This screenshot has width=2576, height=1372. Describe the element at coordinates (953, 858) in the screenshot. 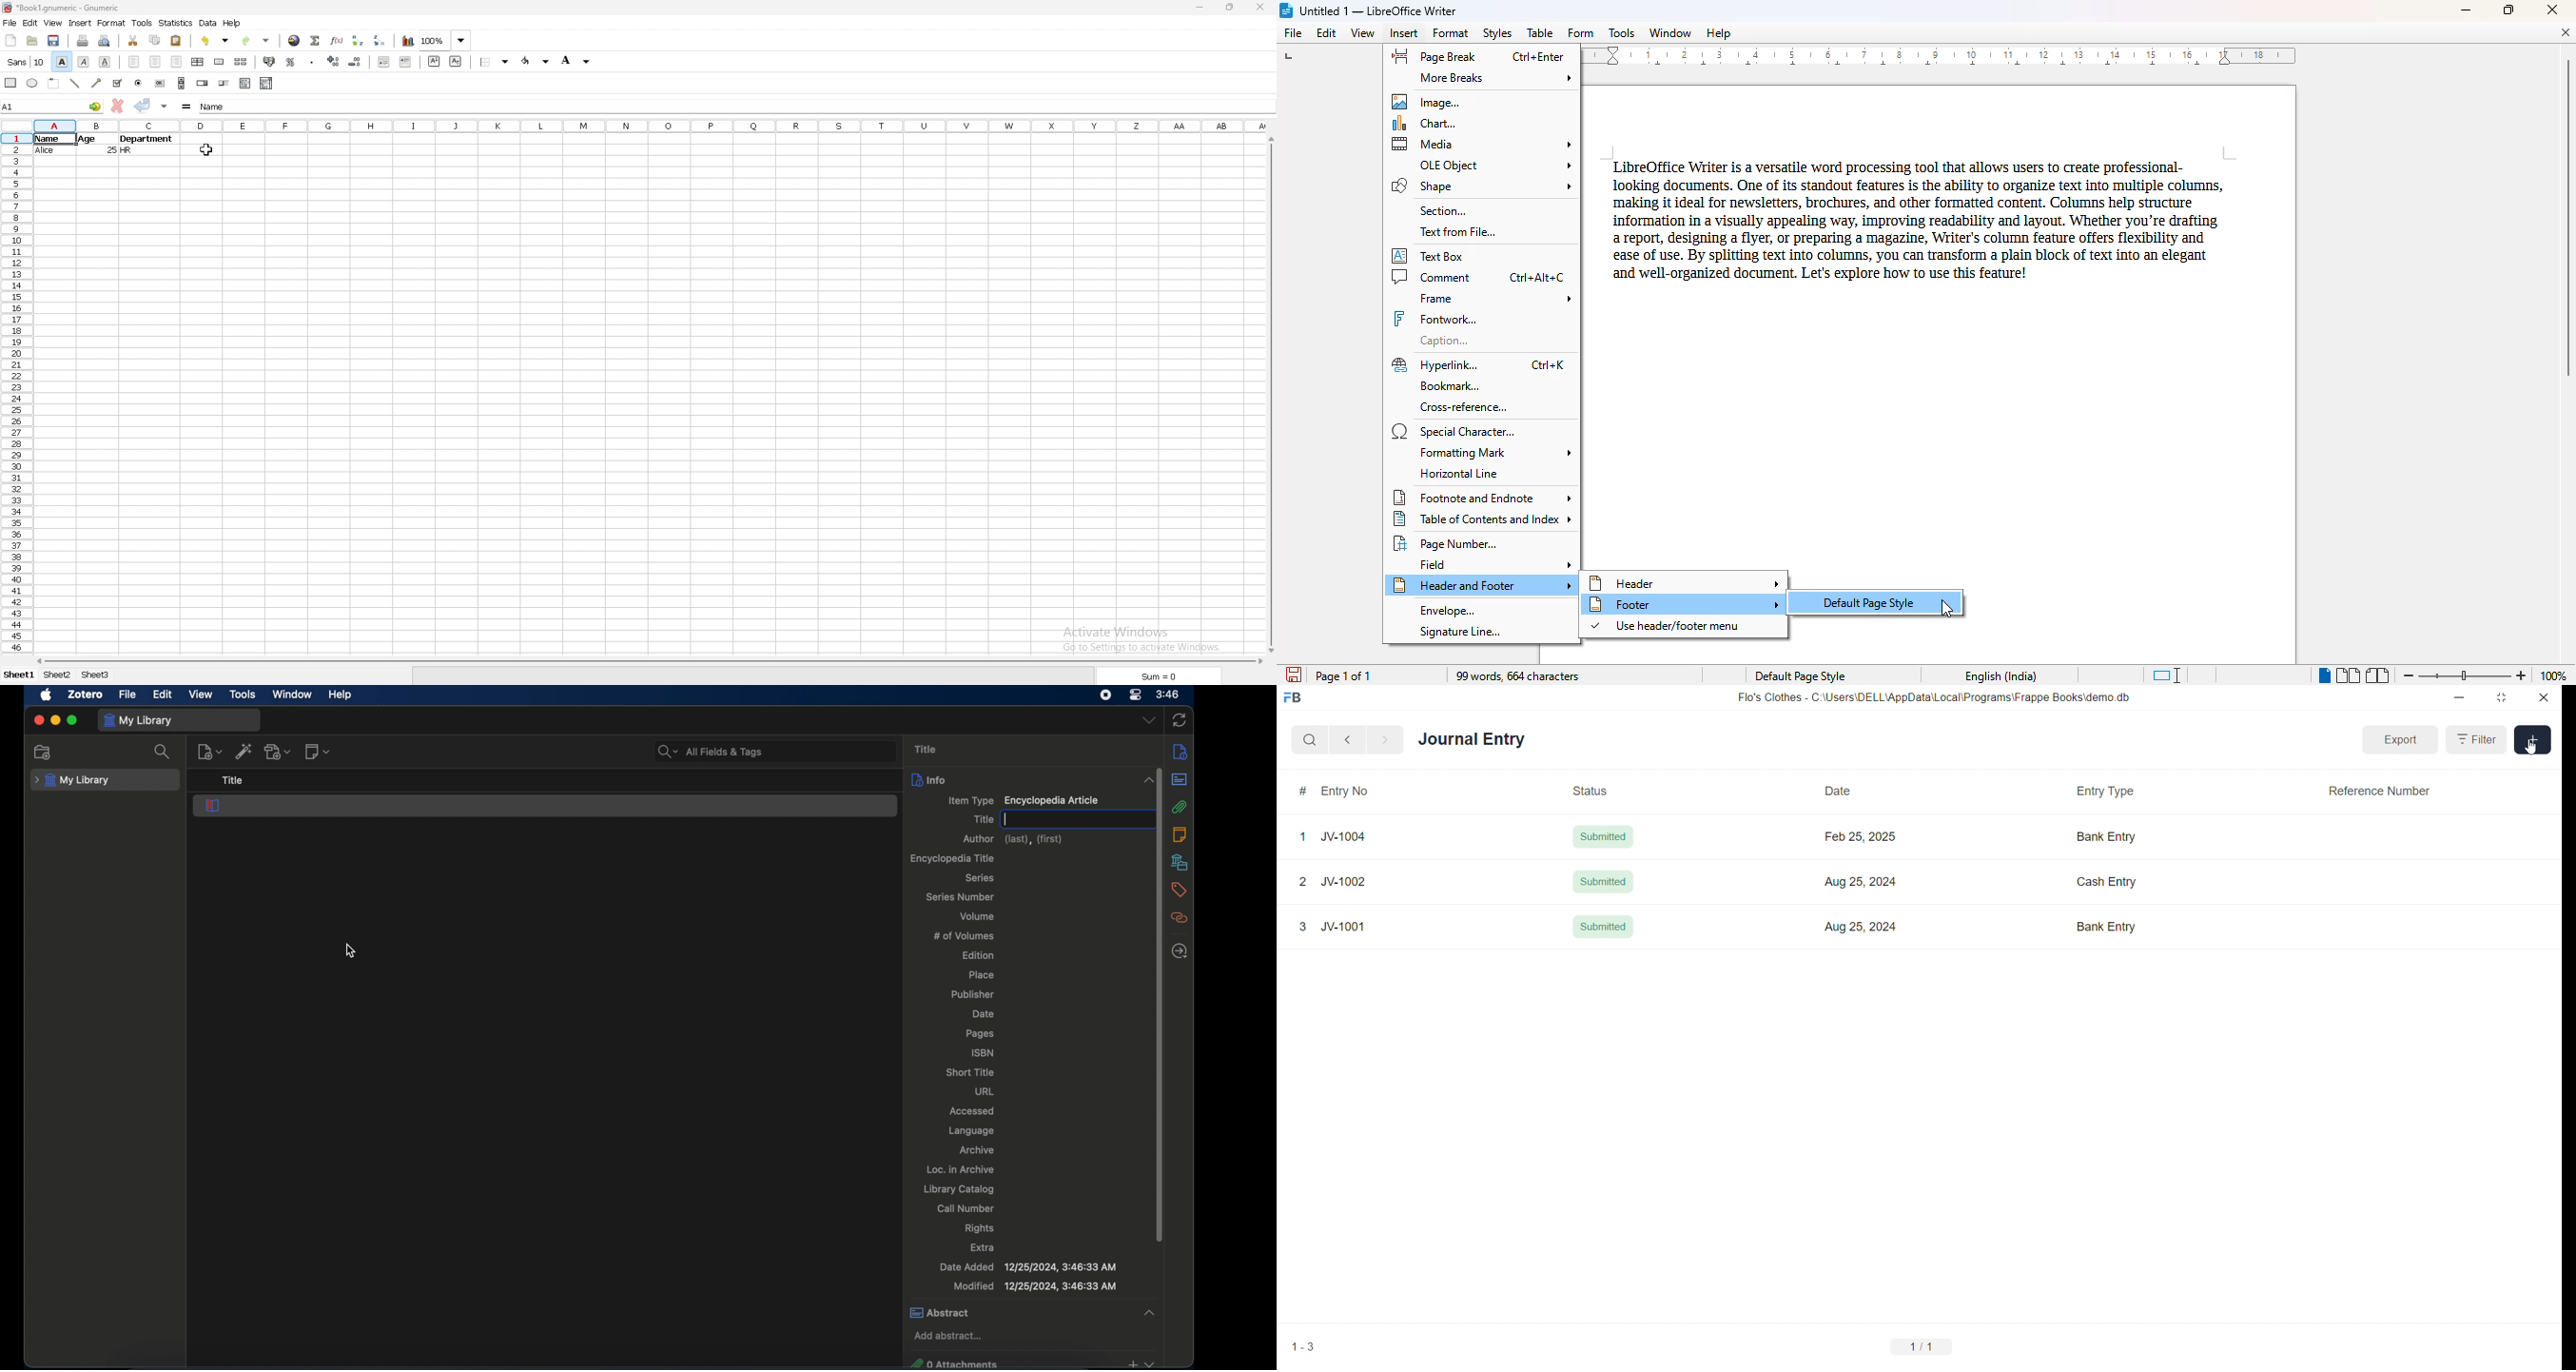

I see `encyclopedia title` at that location.